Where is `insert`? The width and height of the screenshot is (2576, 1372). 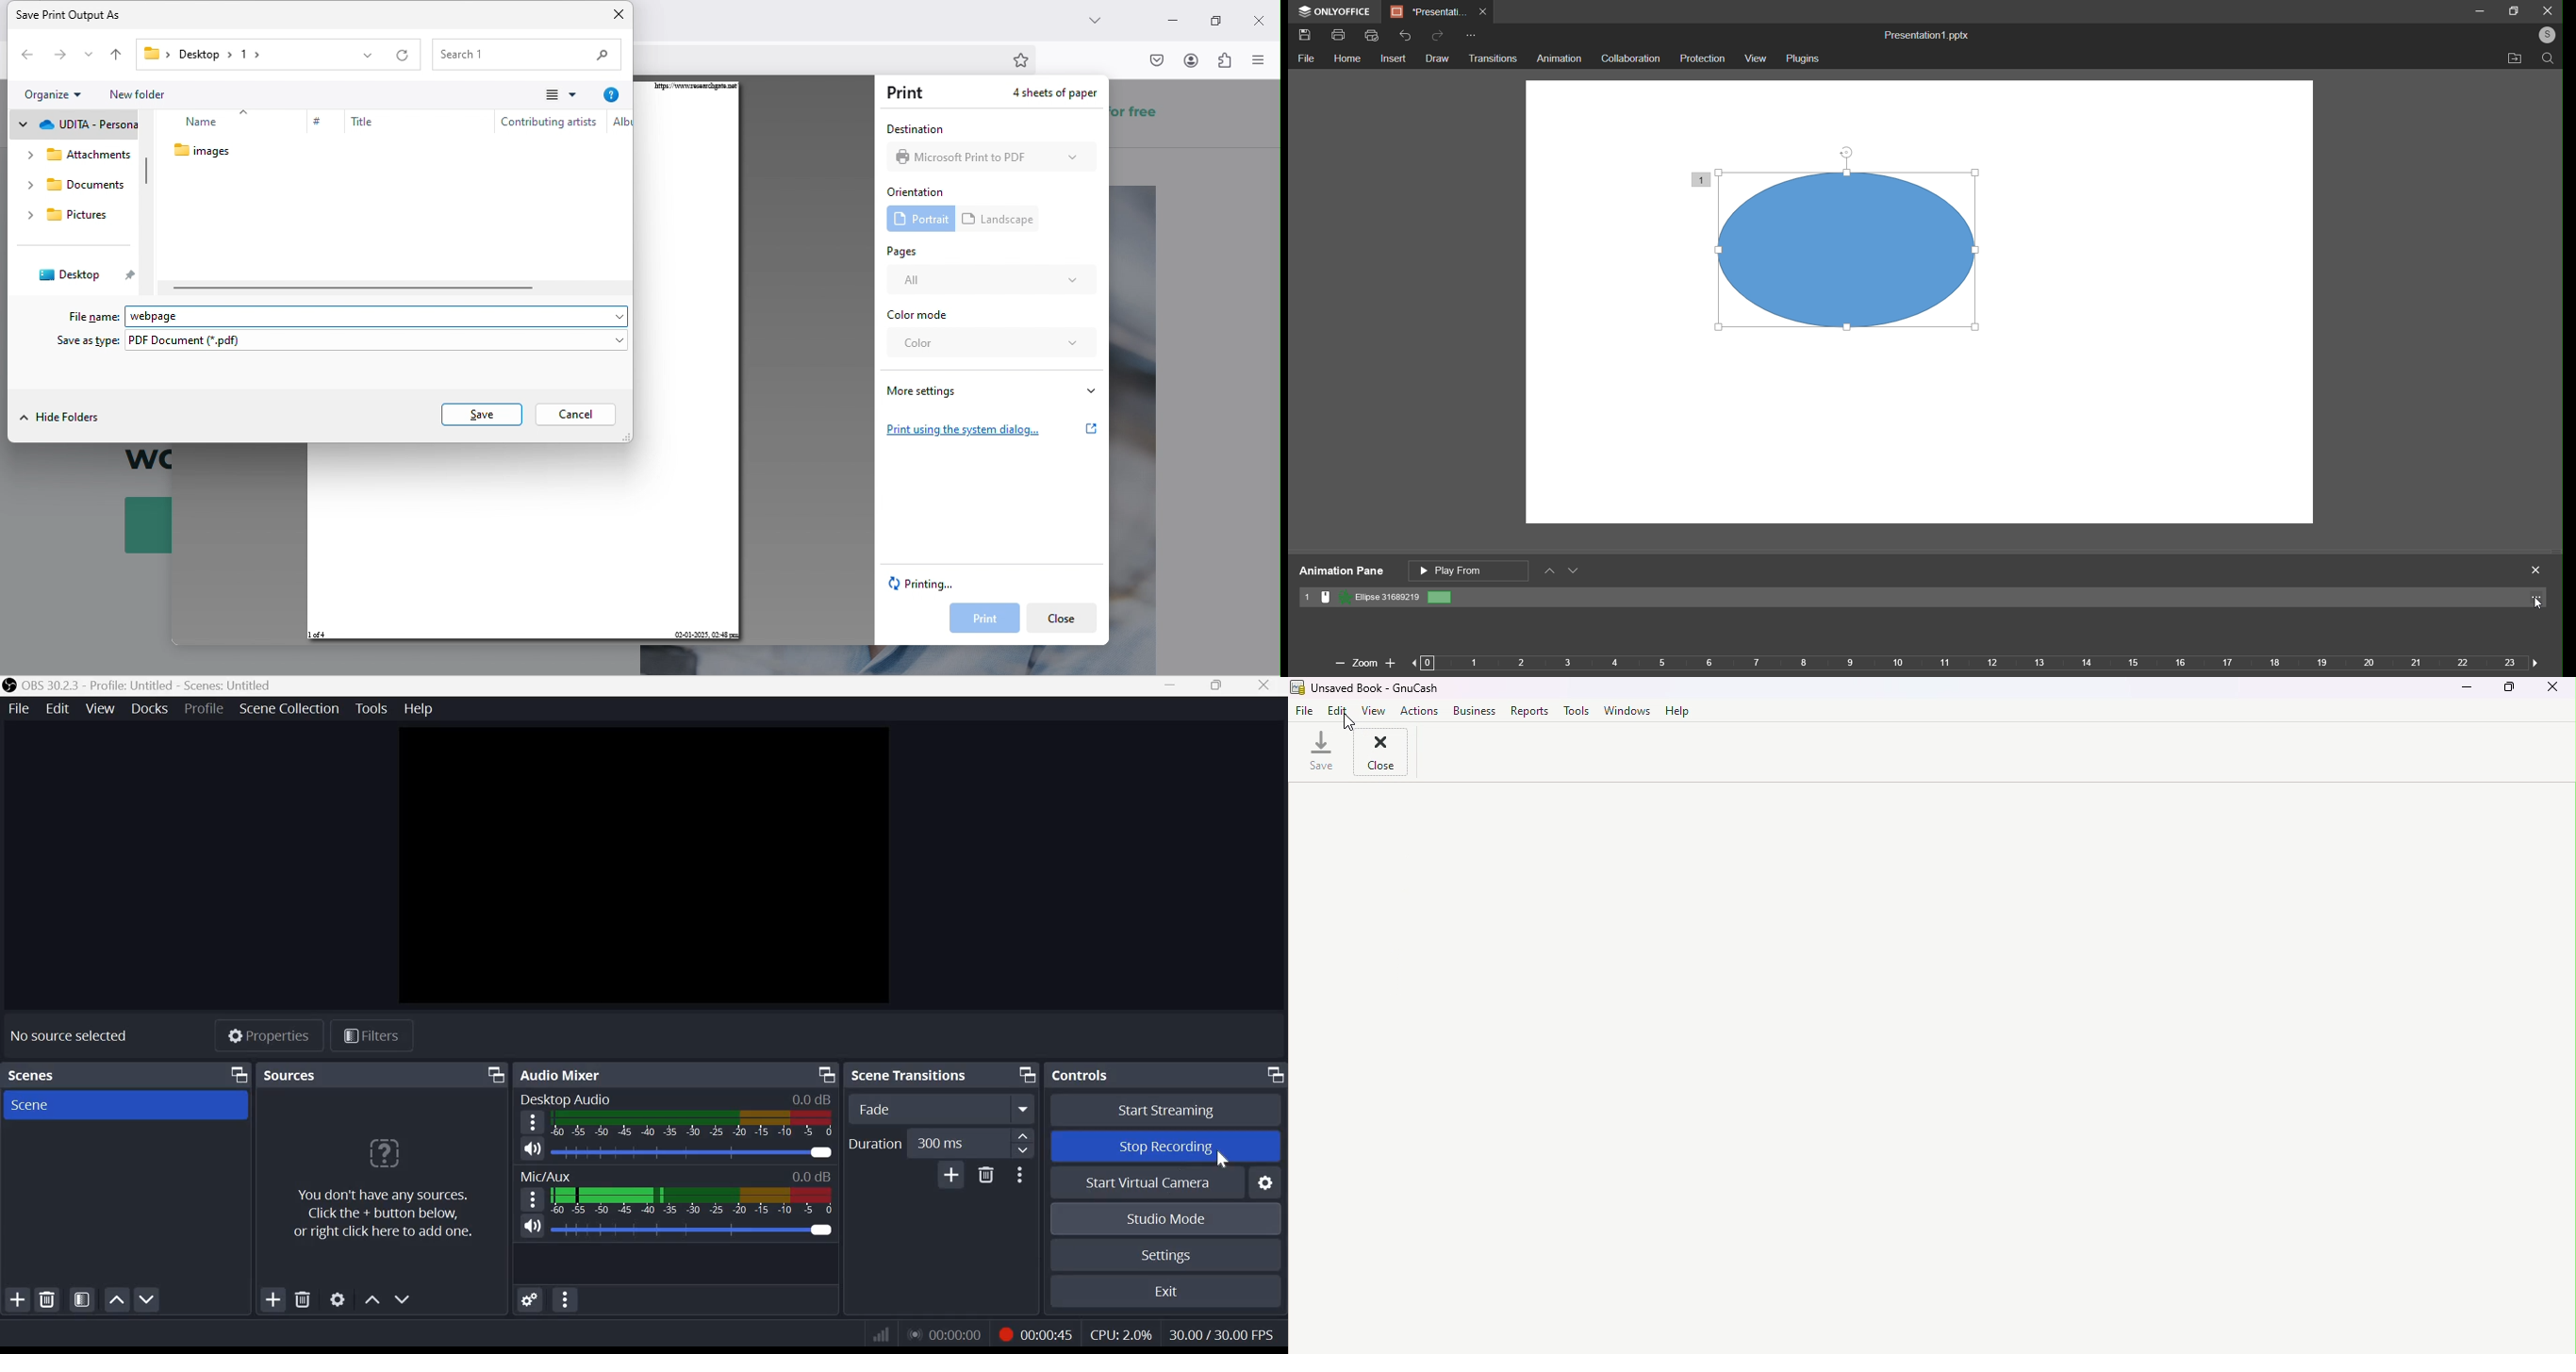 insert is located at coordinates (1393, 60).